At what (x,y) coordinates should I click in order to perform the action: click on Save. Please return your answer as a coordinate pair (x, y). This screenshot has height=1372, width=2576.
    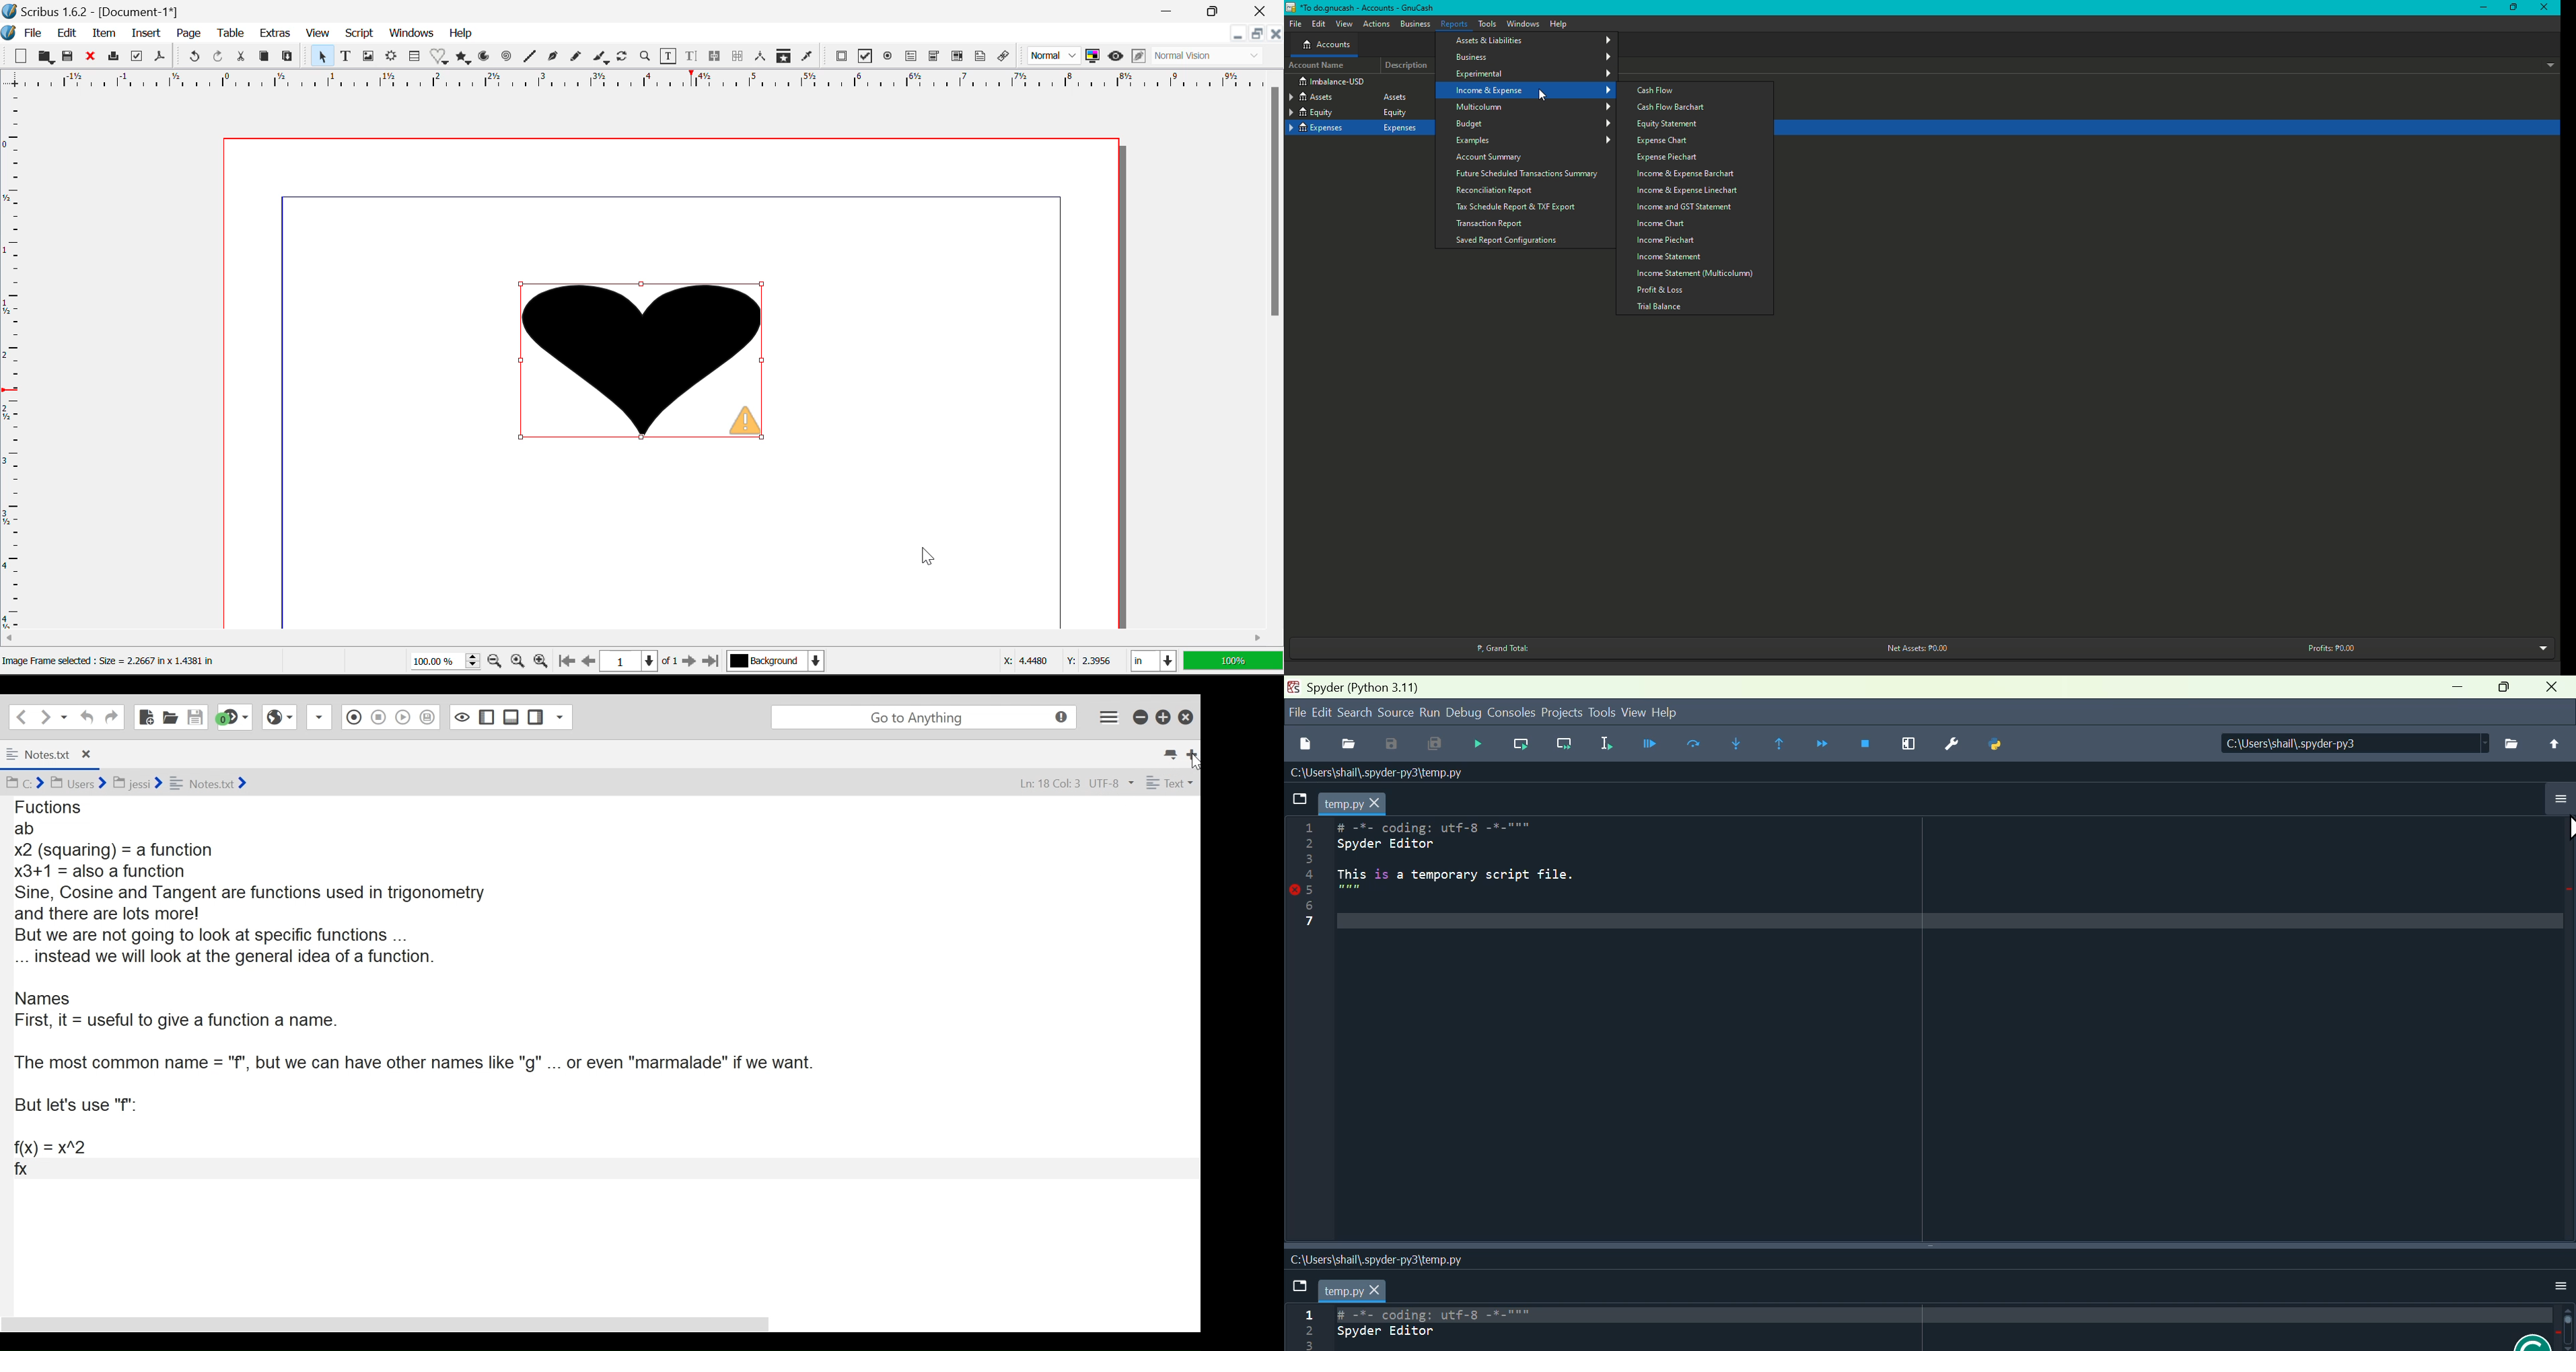
    Looking at the image, I should click on (196, 716).